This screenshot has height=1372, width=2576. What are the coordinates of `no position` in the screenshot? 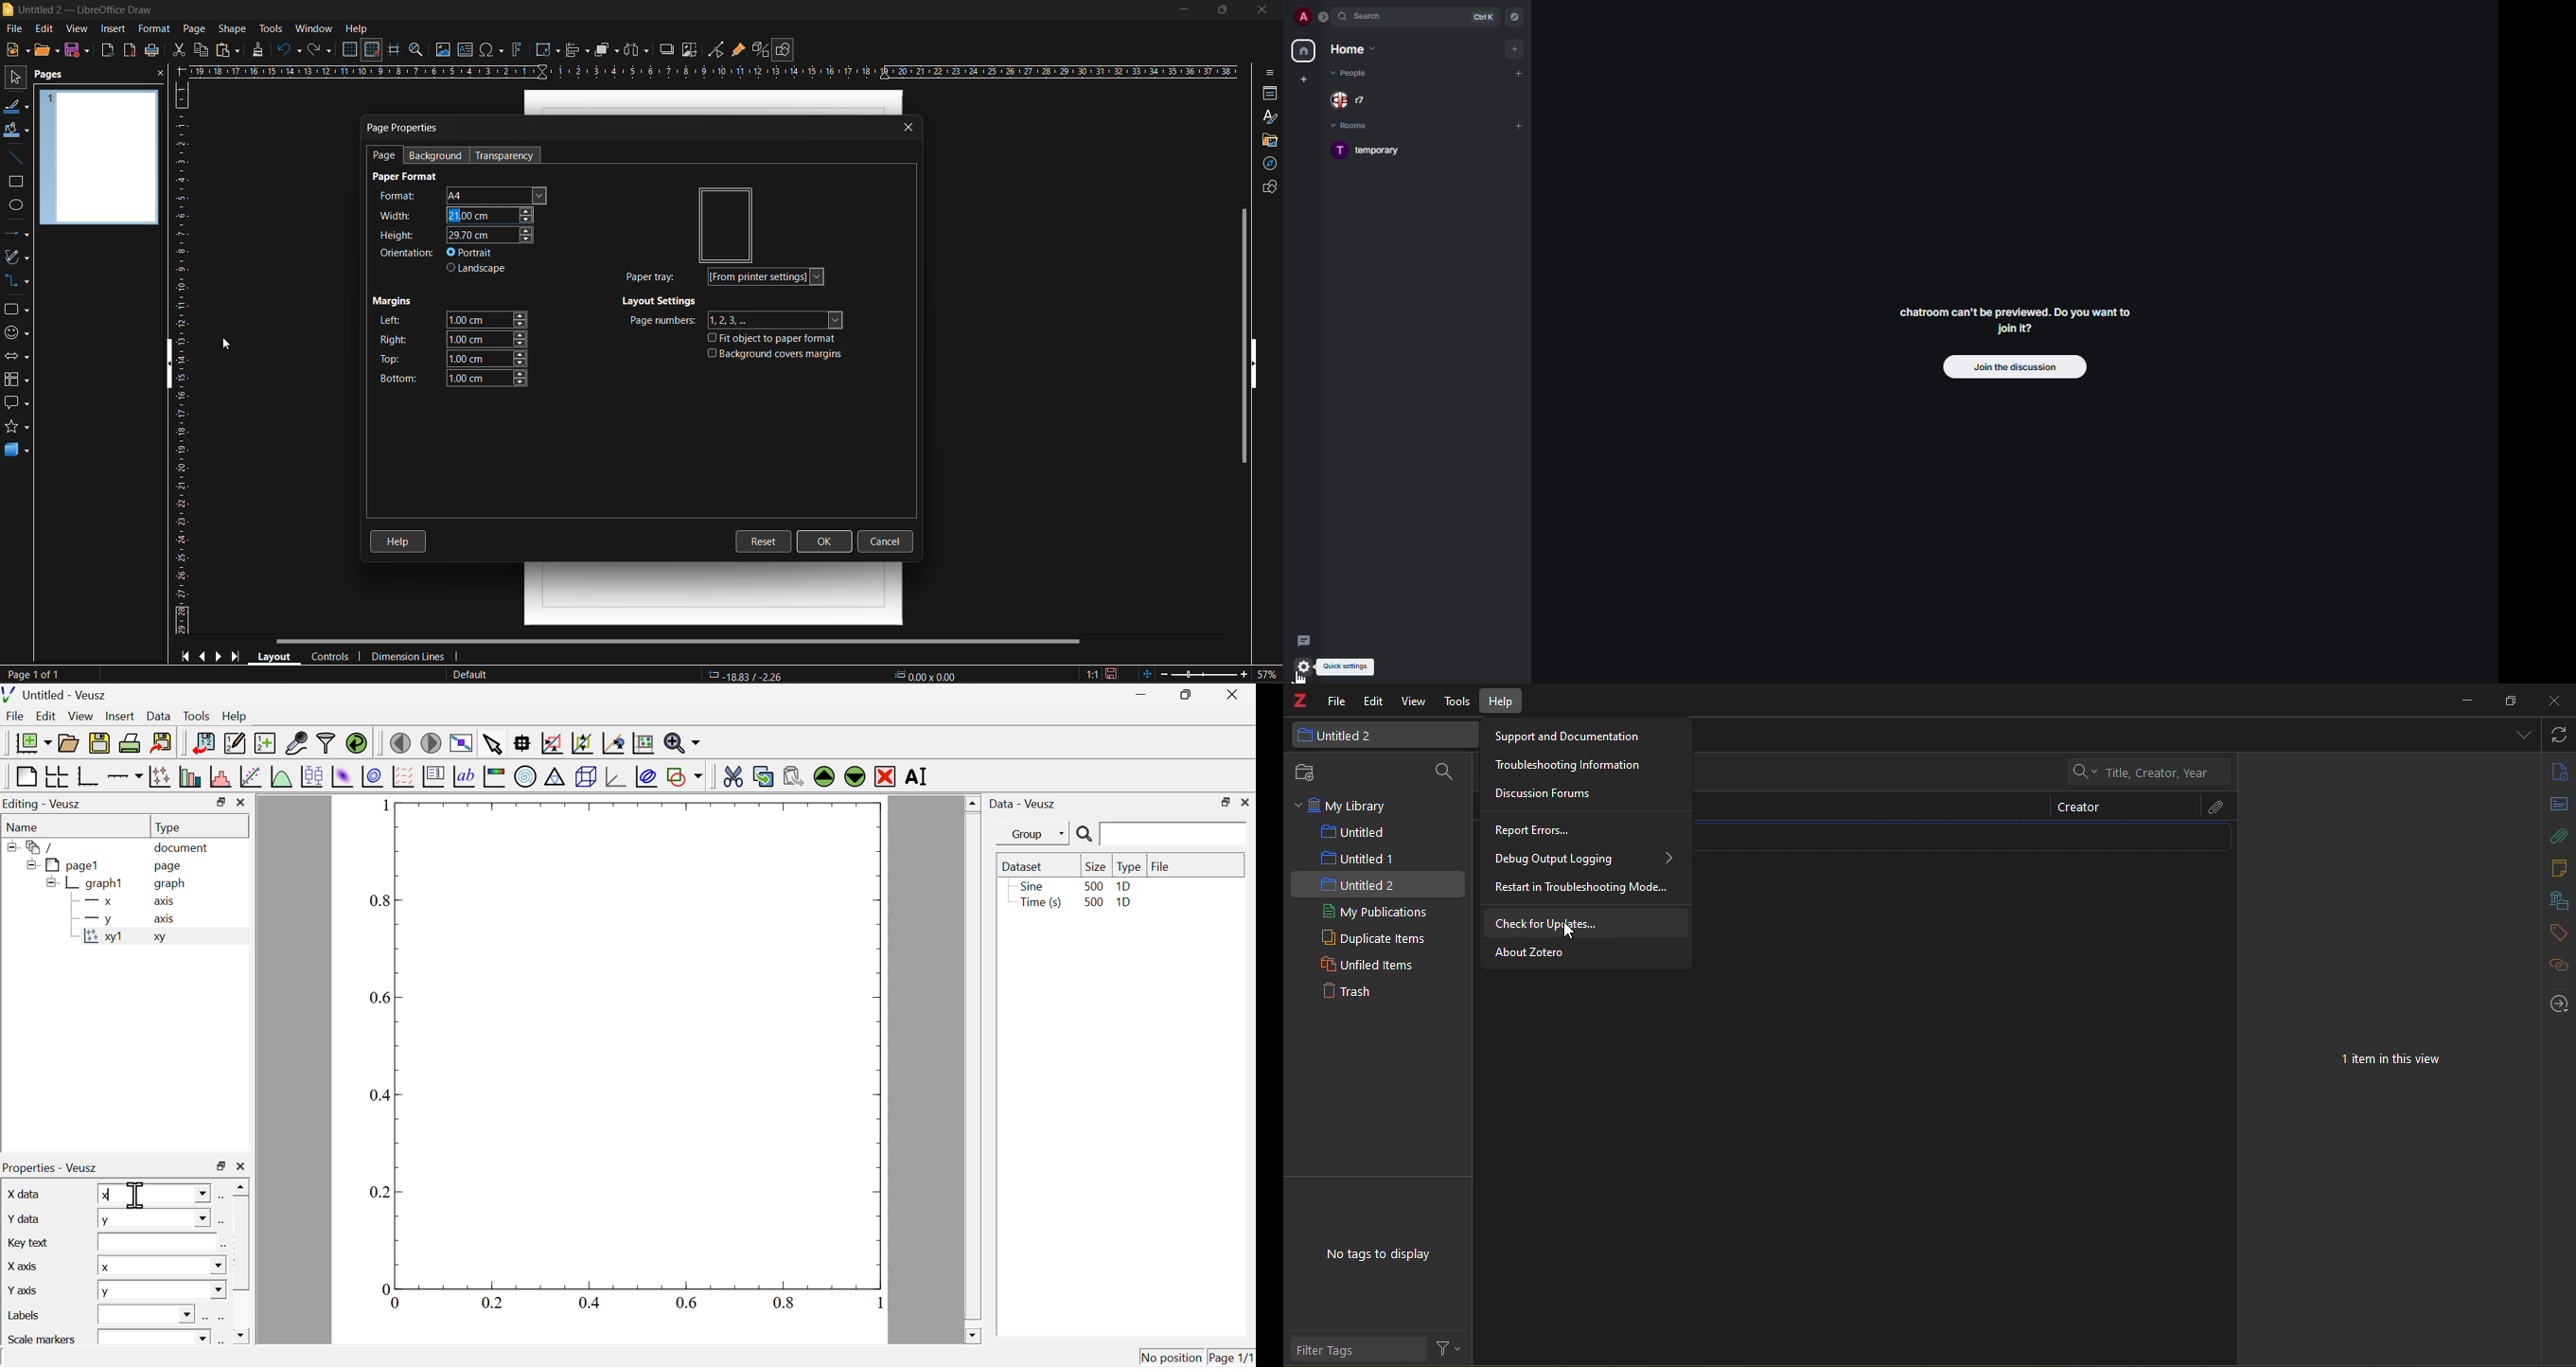 It's located at (1172, 1356).